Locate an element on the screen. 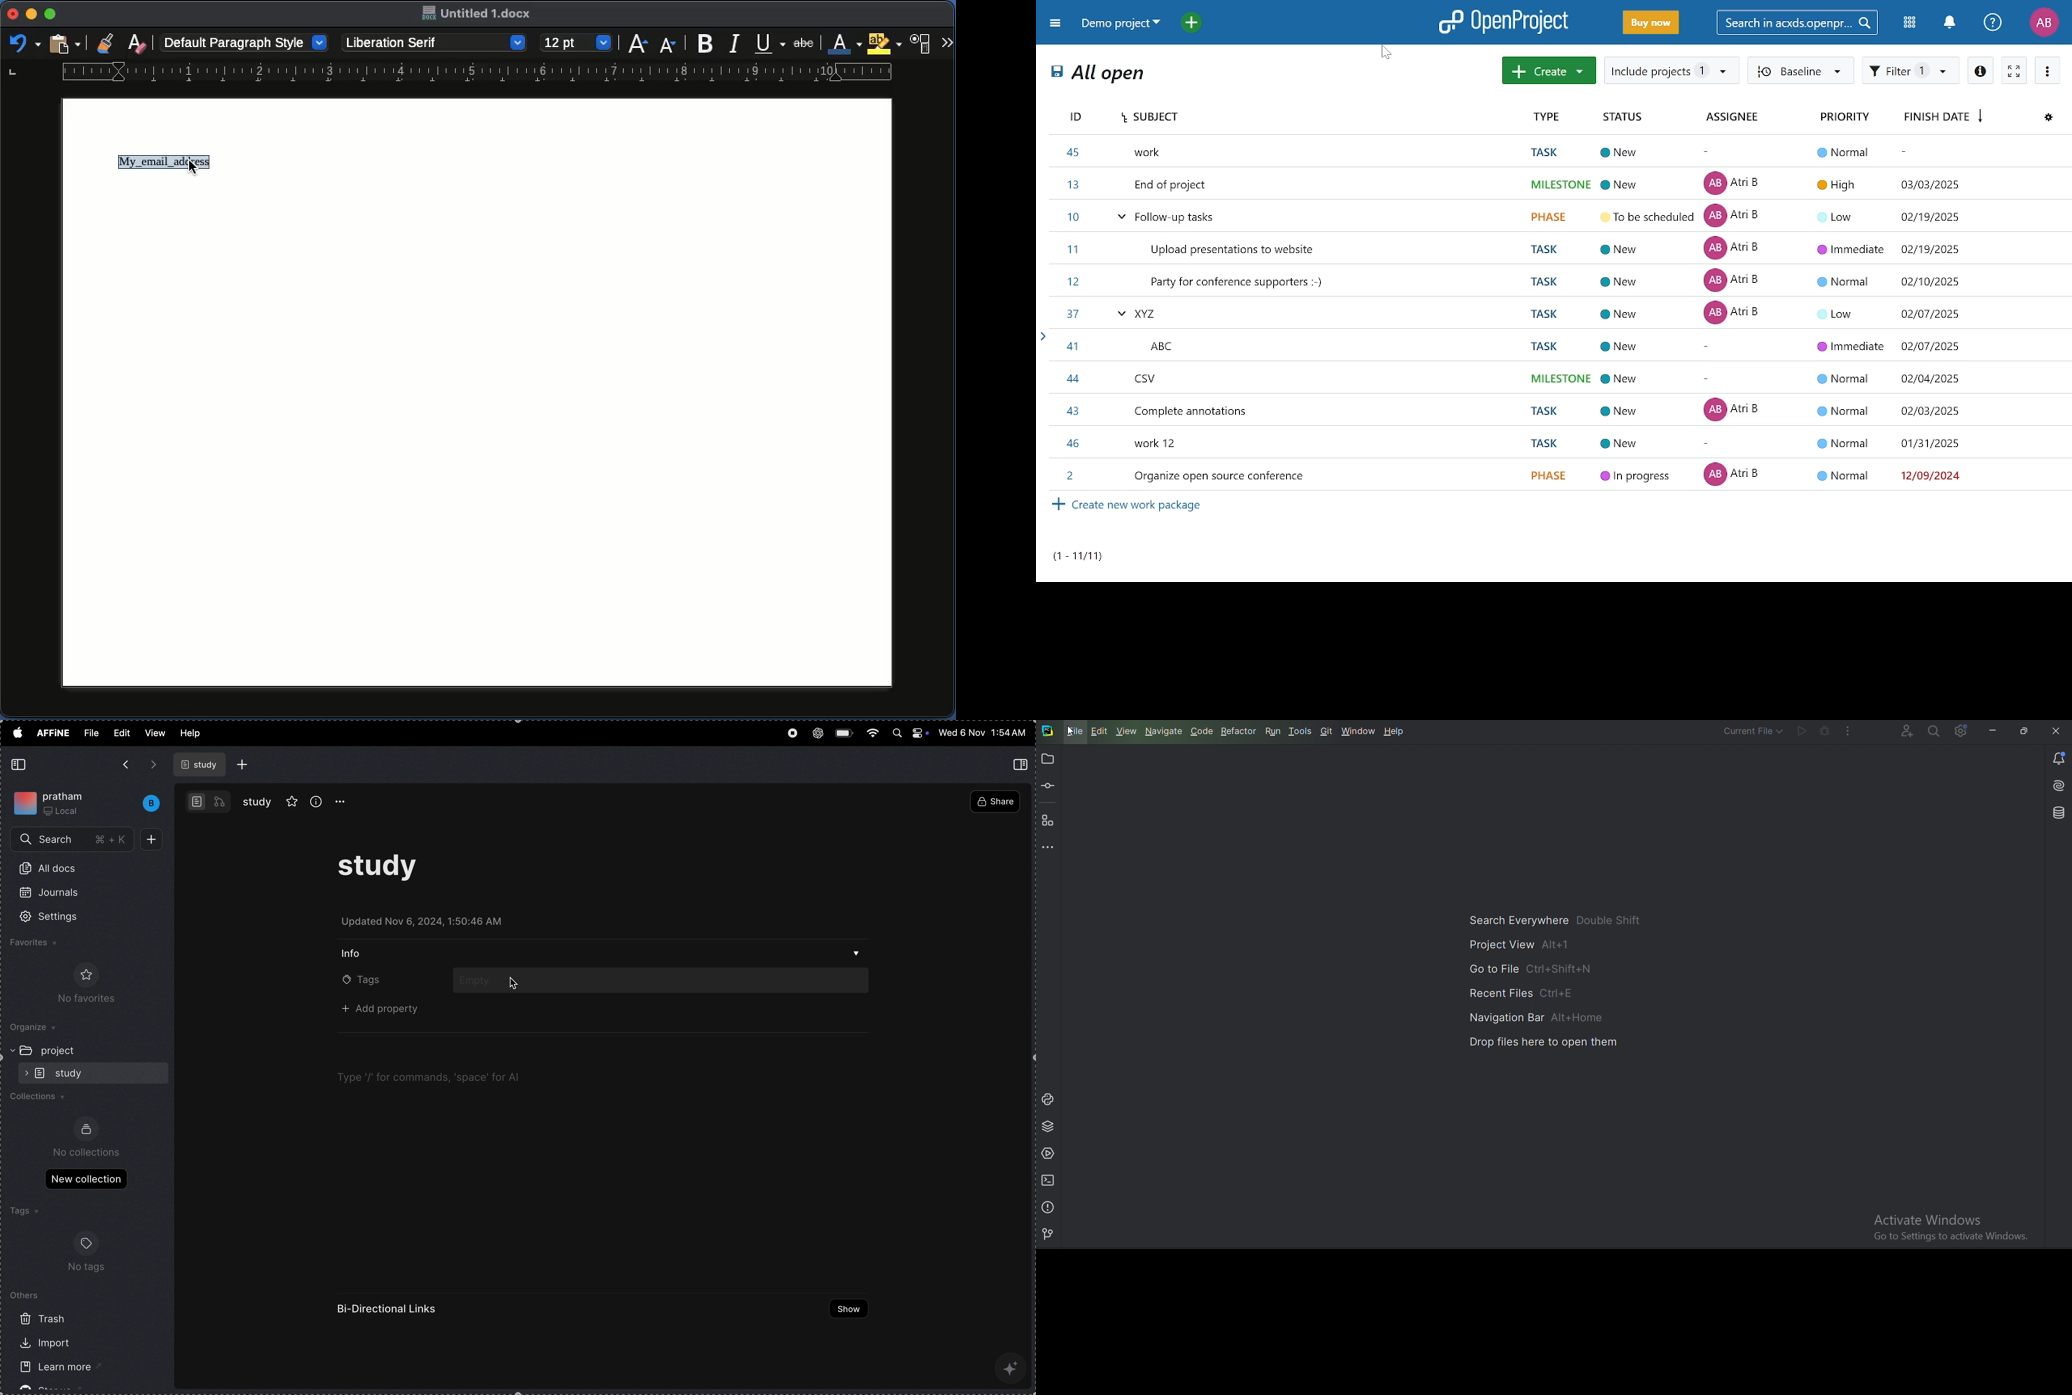 The width and height of the screenshot is (2072, 1400). Go to File Ctrl+Shift+N is located at coordinates (1535, 970).